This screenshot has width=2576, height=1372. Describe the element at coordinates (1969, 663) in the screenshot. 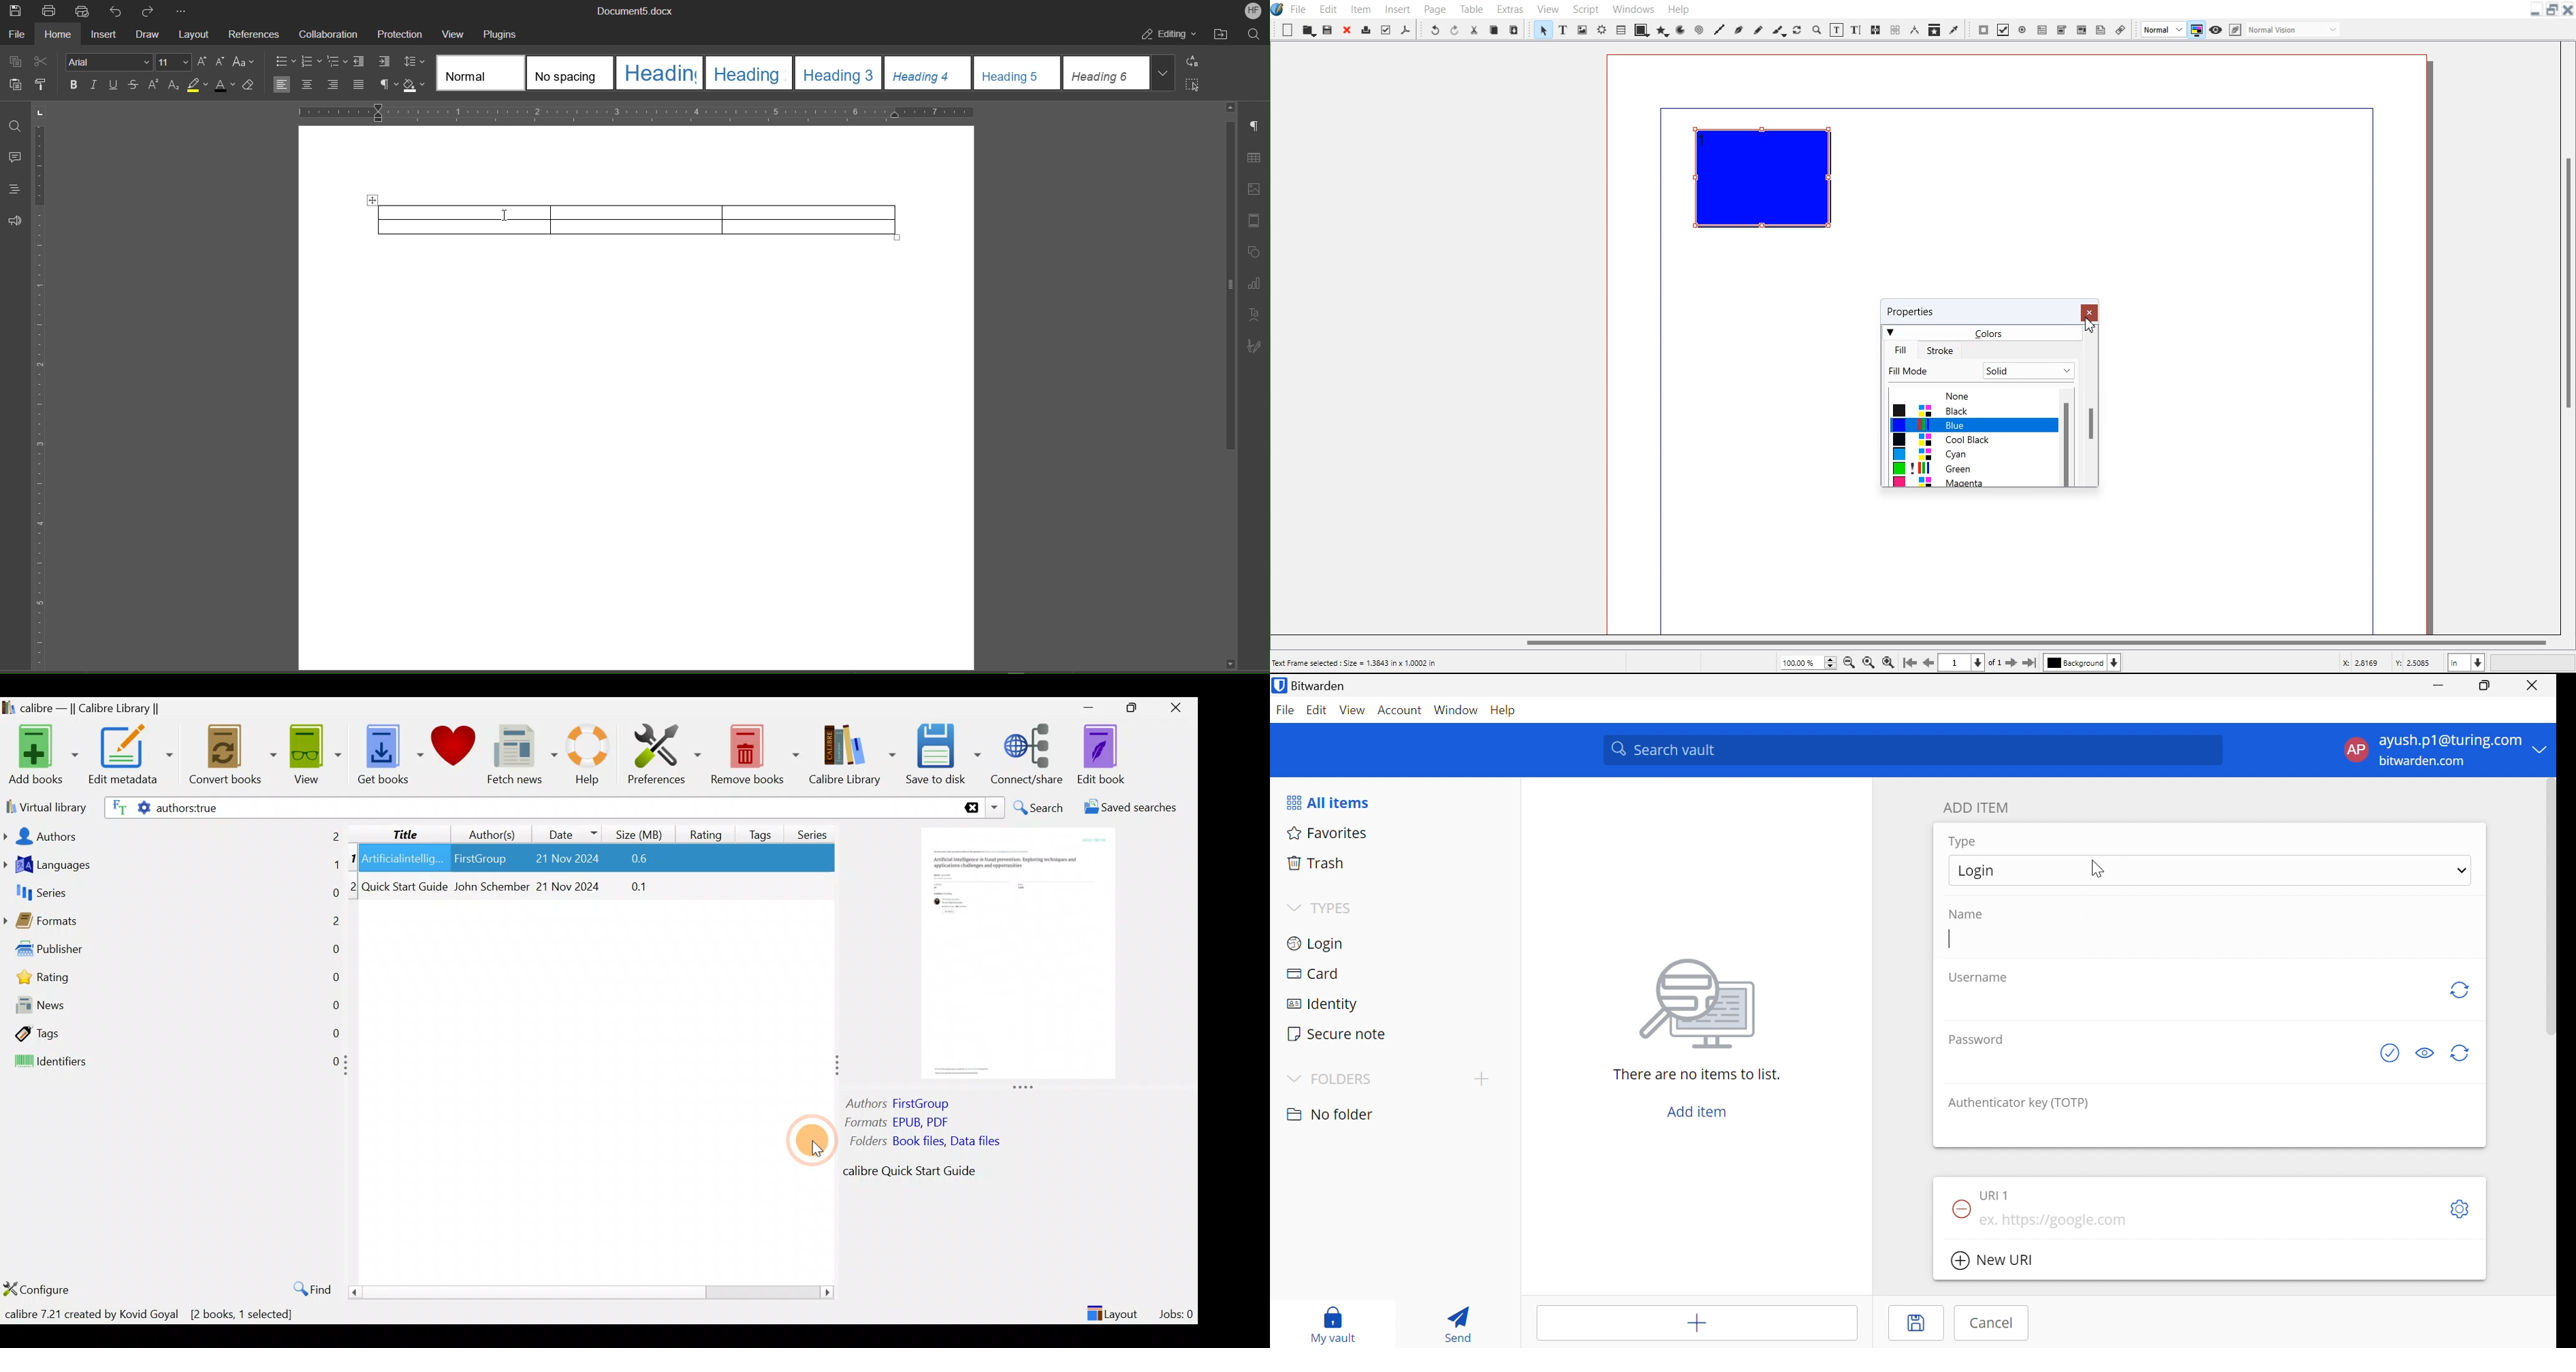

I see `Select current page` at that location.